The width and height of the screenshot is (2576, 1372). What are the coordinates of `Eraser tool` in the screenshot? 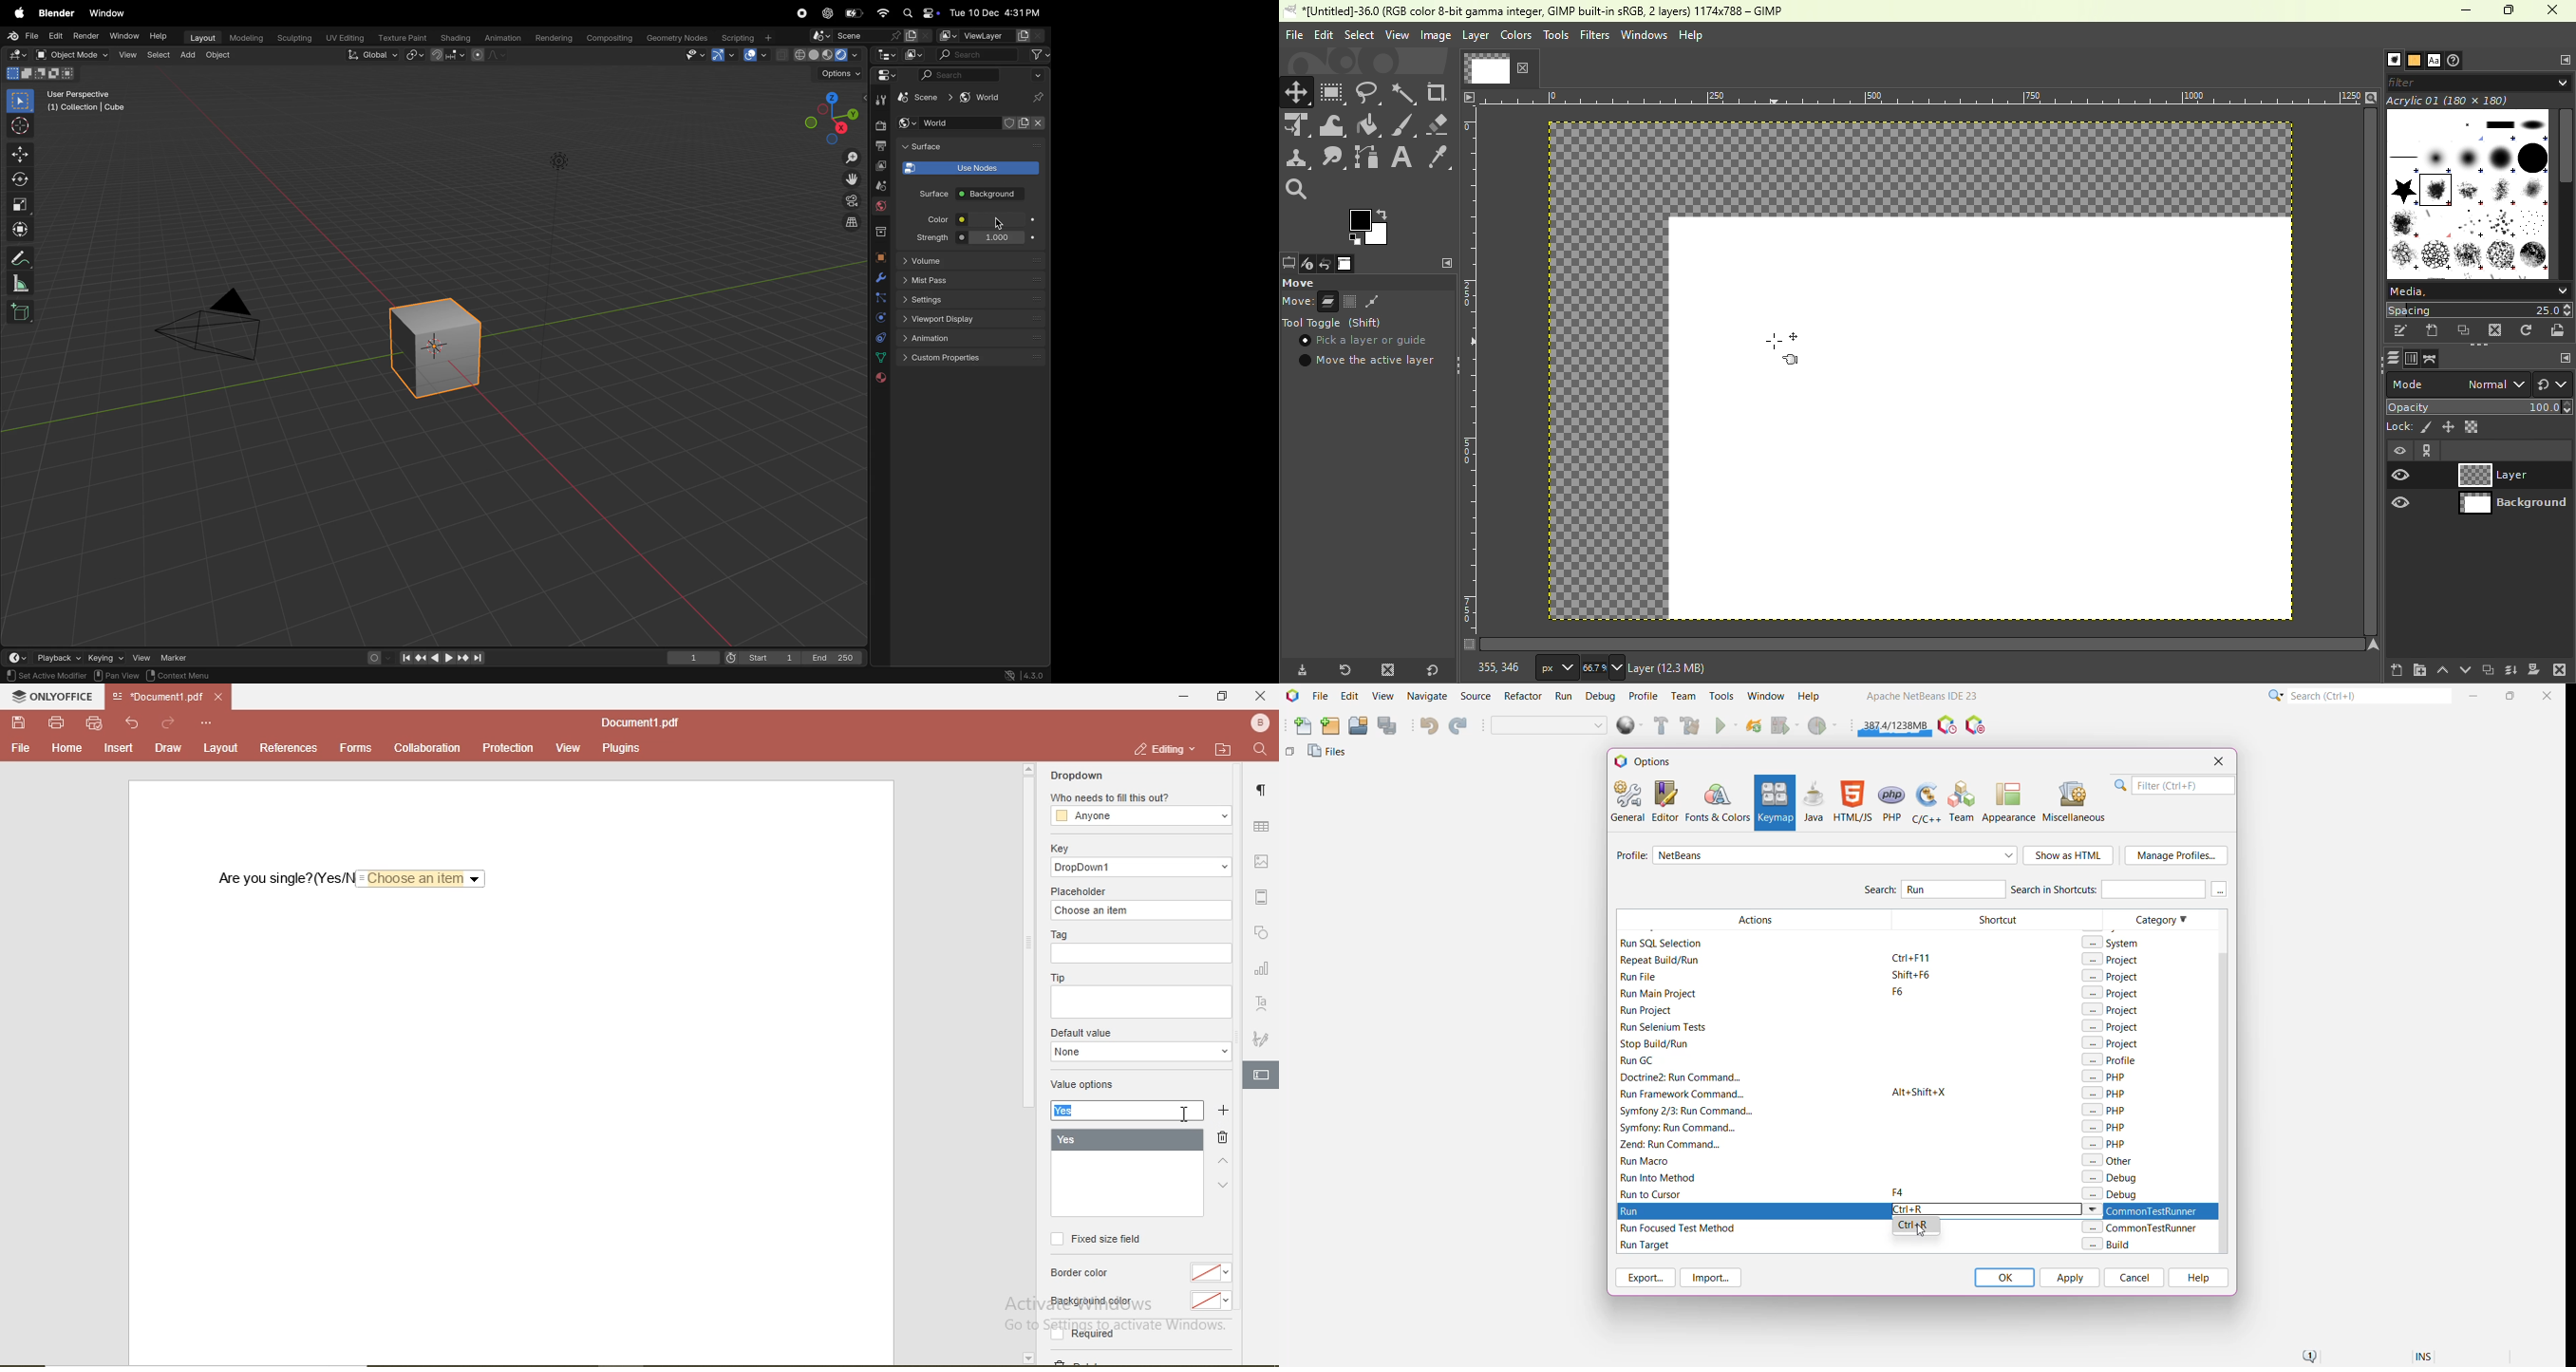 It's located at (1439, 124).